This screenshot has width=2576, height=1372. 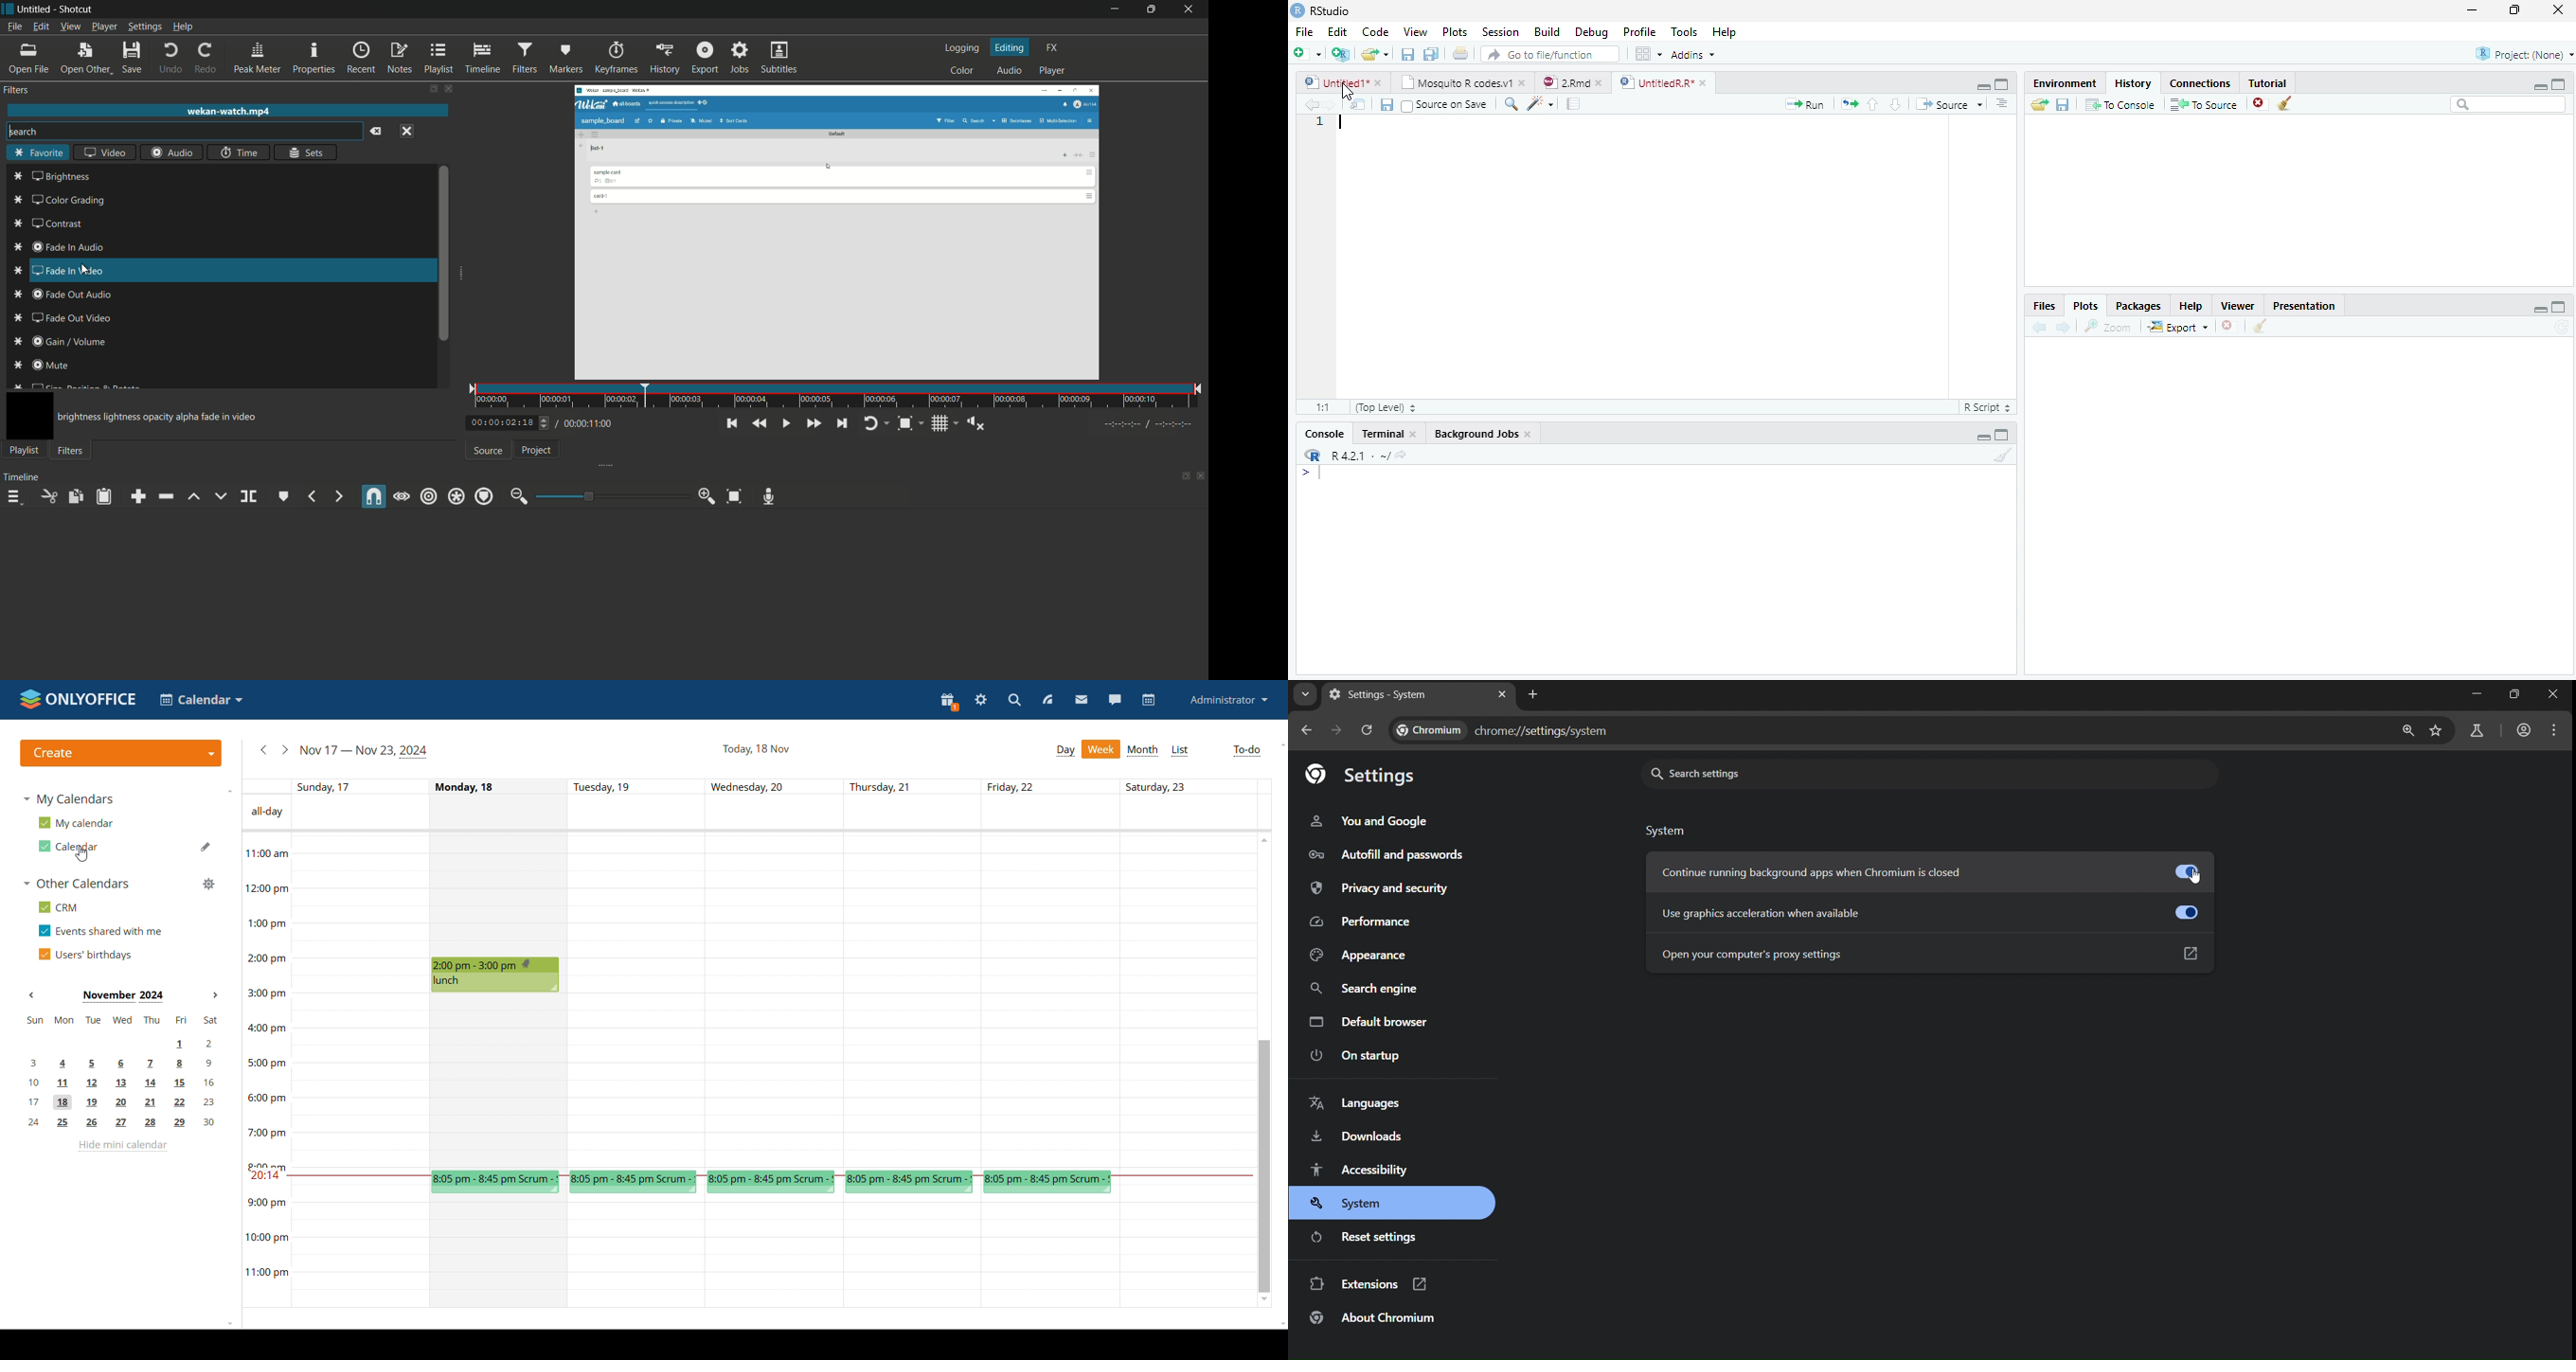 What do you see at coordinates (1646, 54) in the screenshot?
I see `Workspace panes` at bounding box center [1646, 54].